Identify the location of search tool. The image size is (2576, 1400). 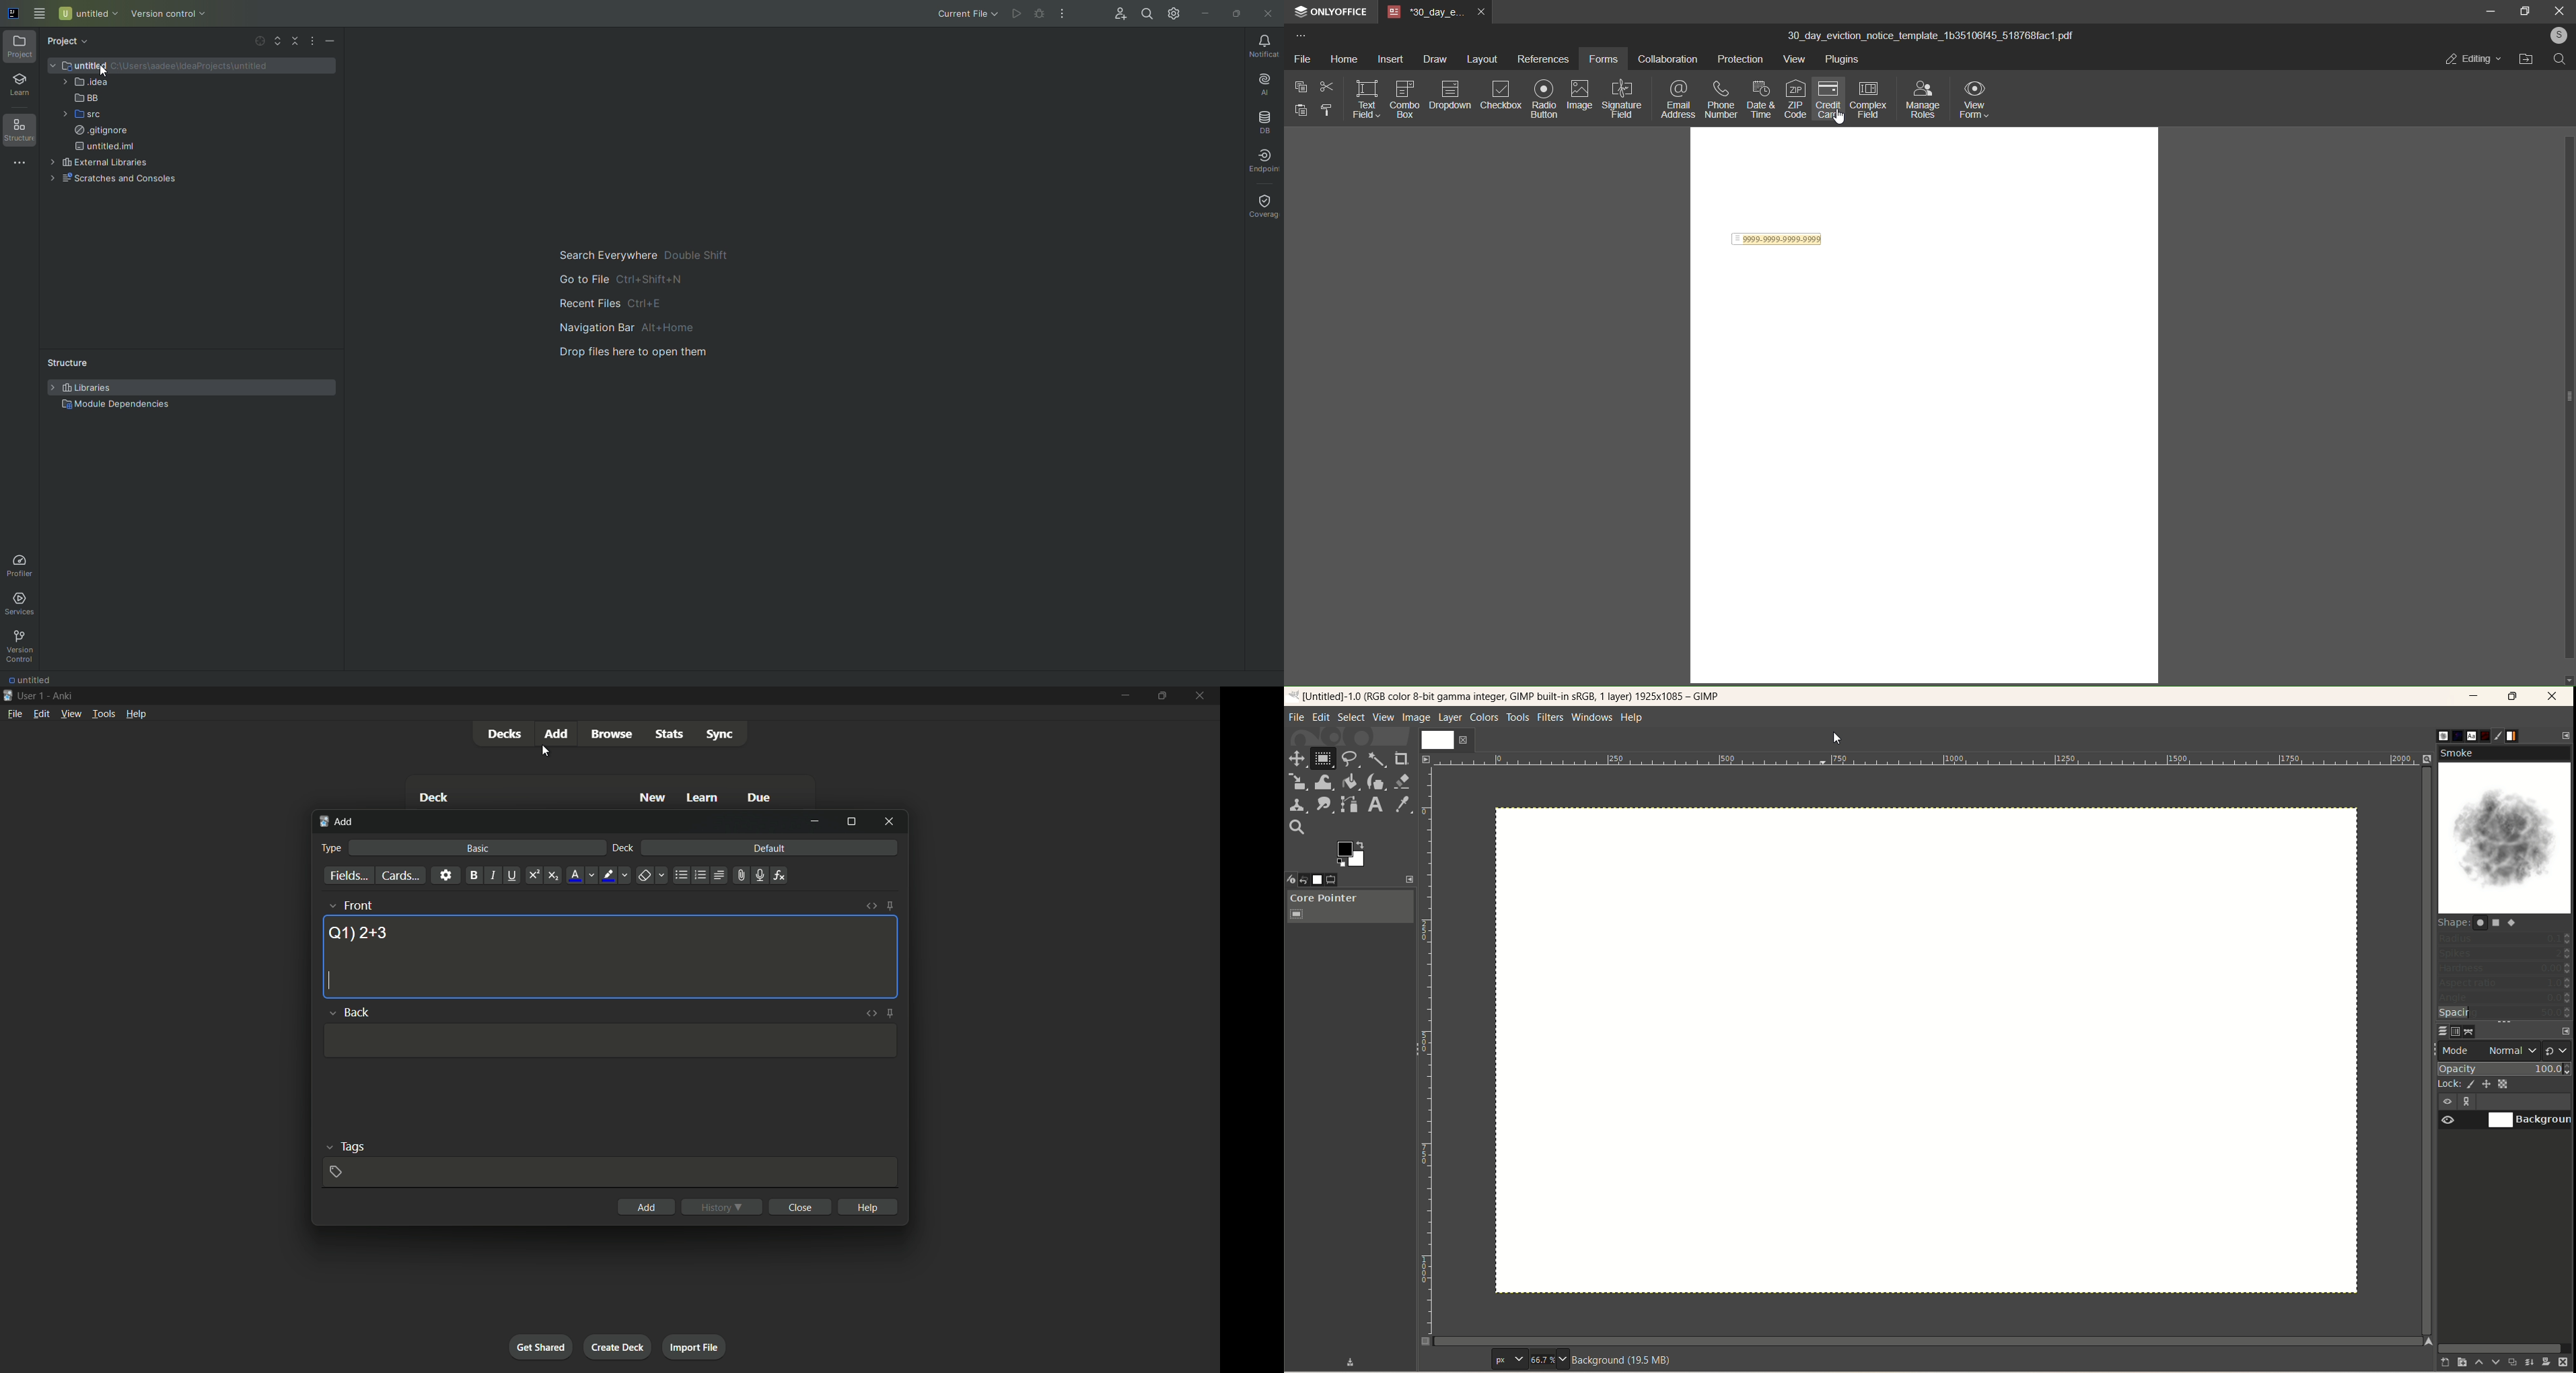
(1297, 828).